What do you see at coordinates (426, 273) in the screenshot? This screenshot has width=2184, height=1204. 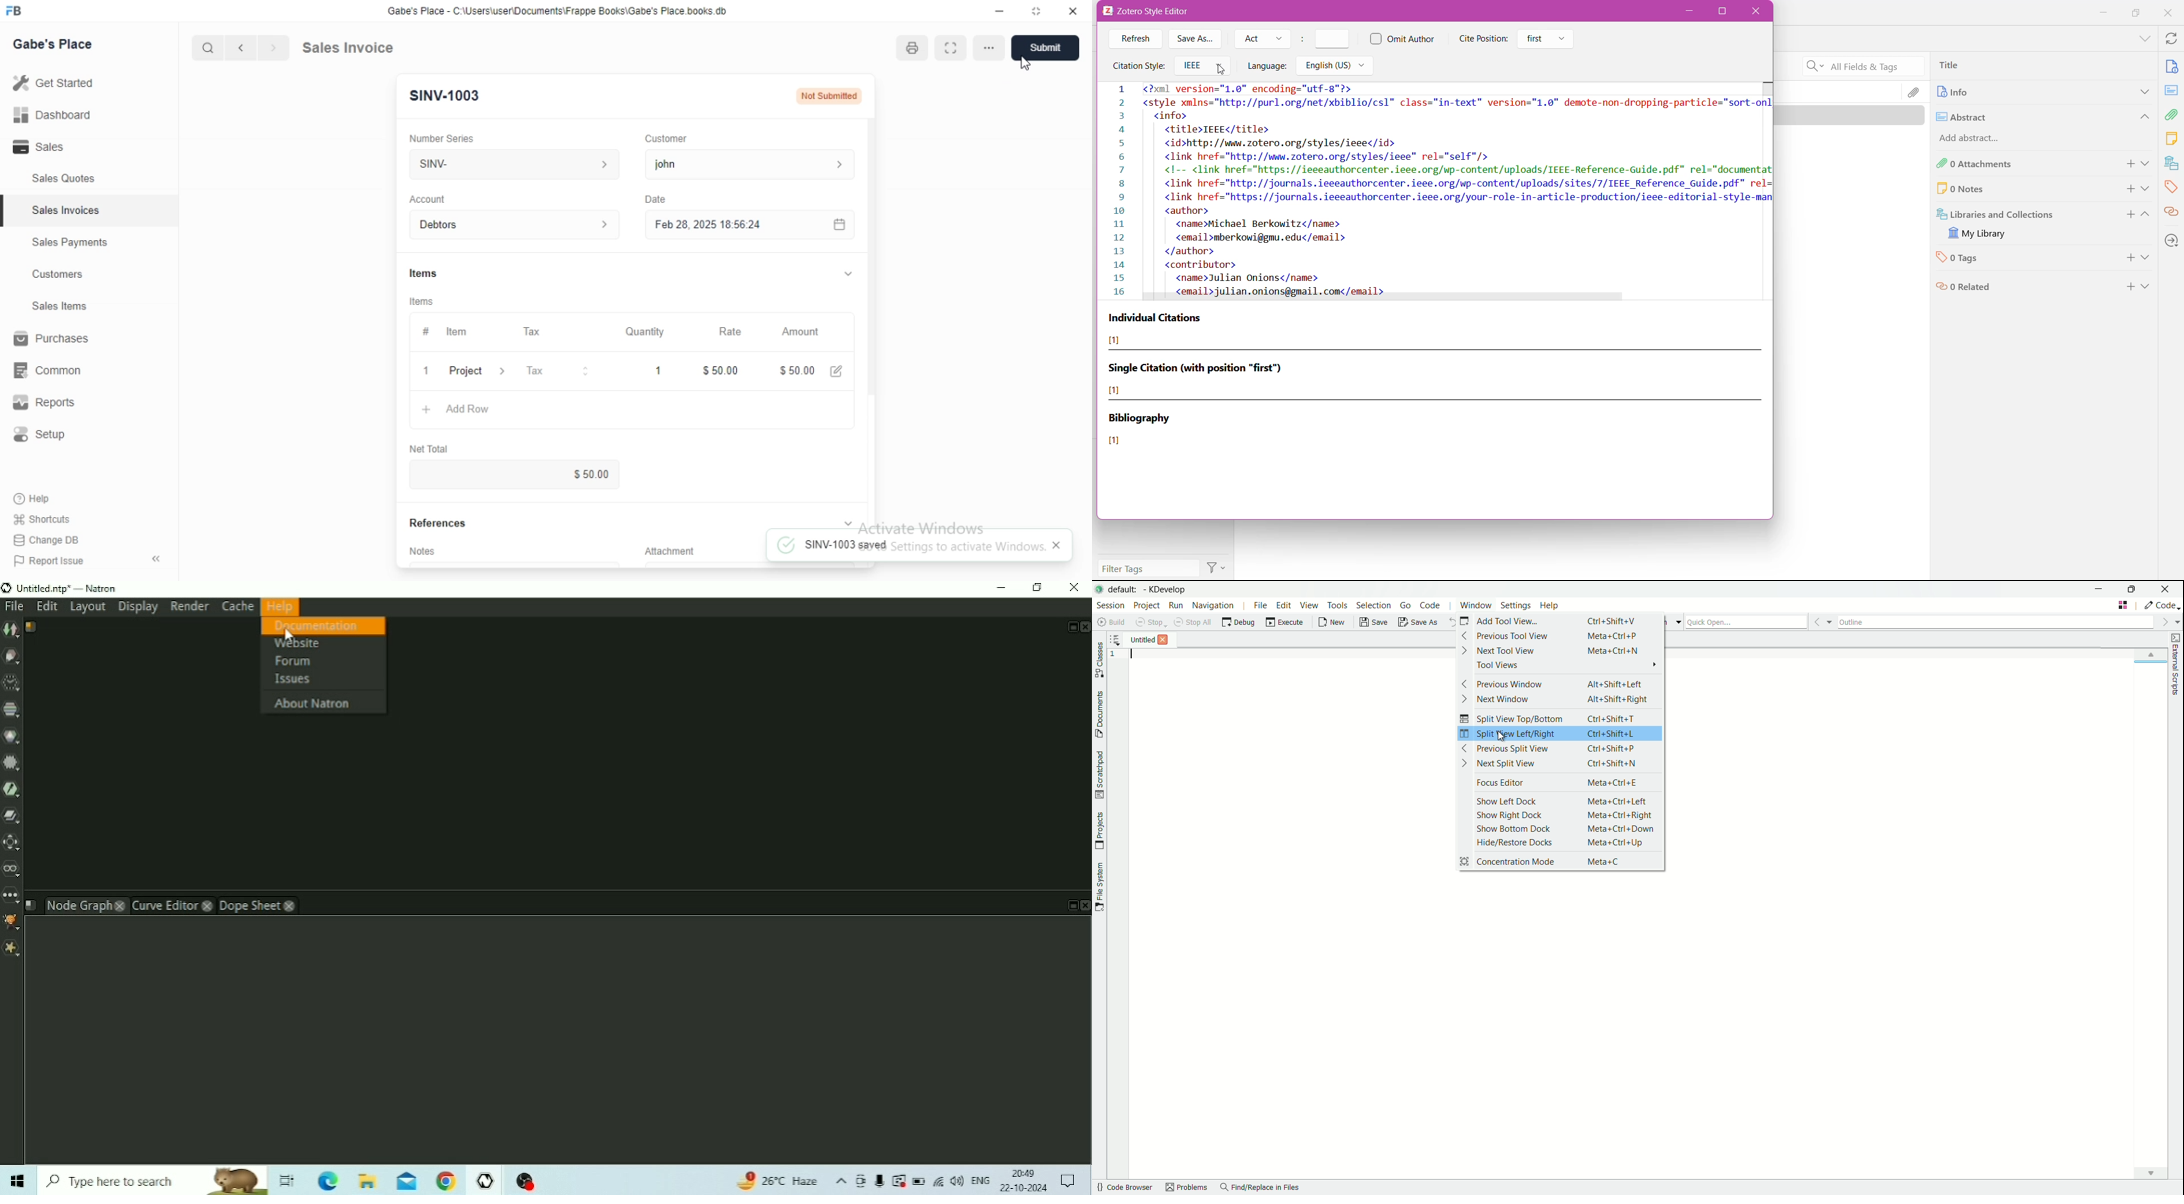 I see `` at bounding box center [426, 273].